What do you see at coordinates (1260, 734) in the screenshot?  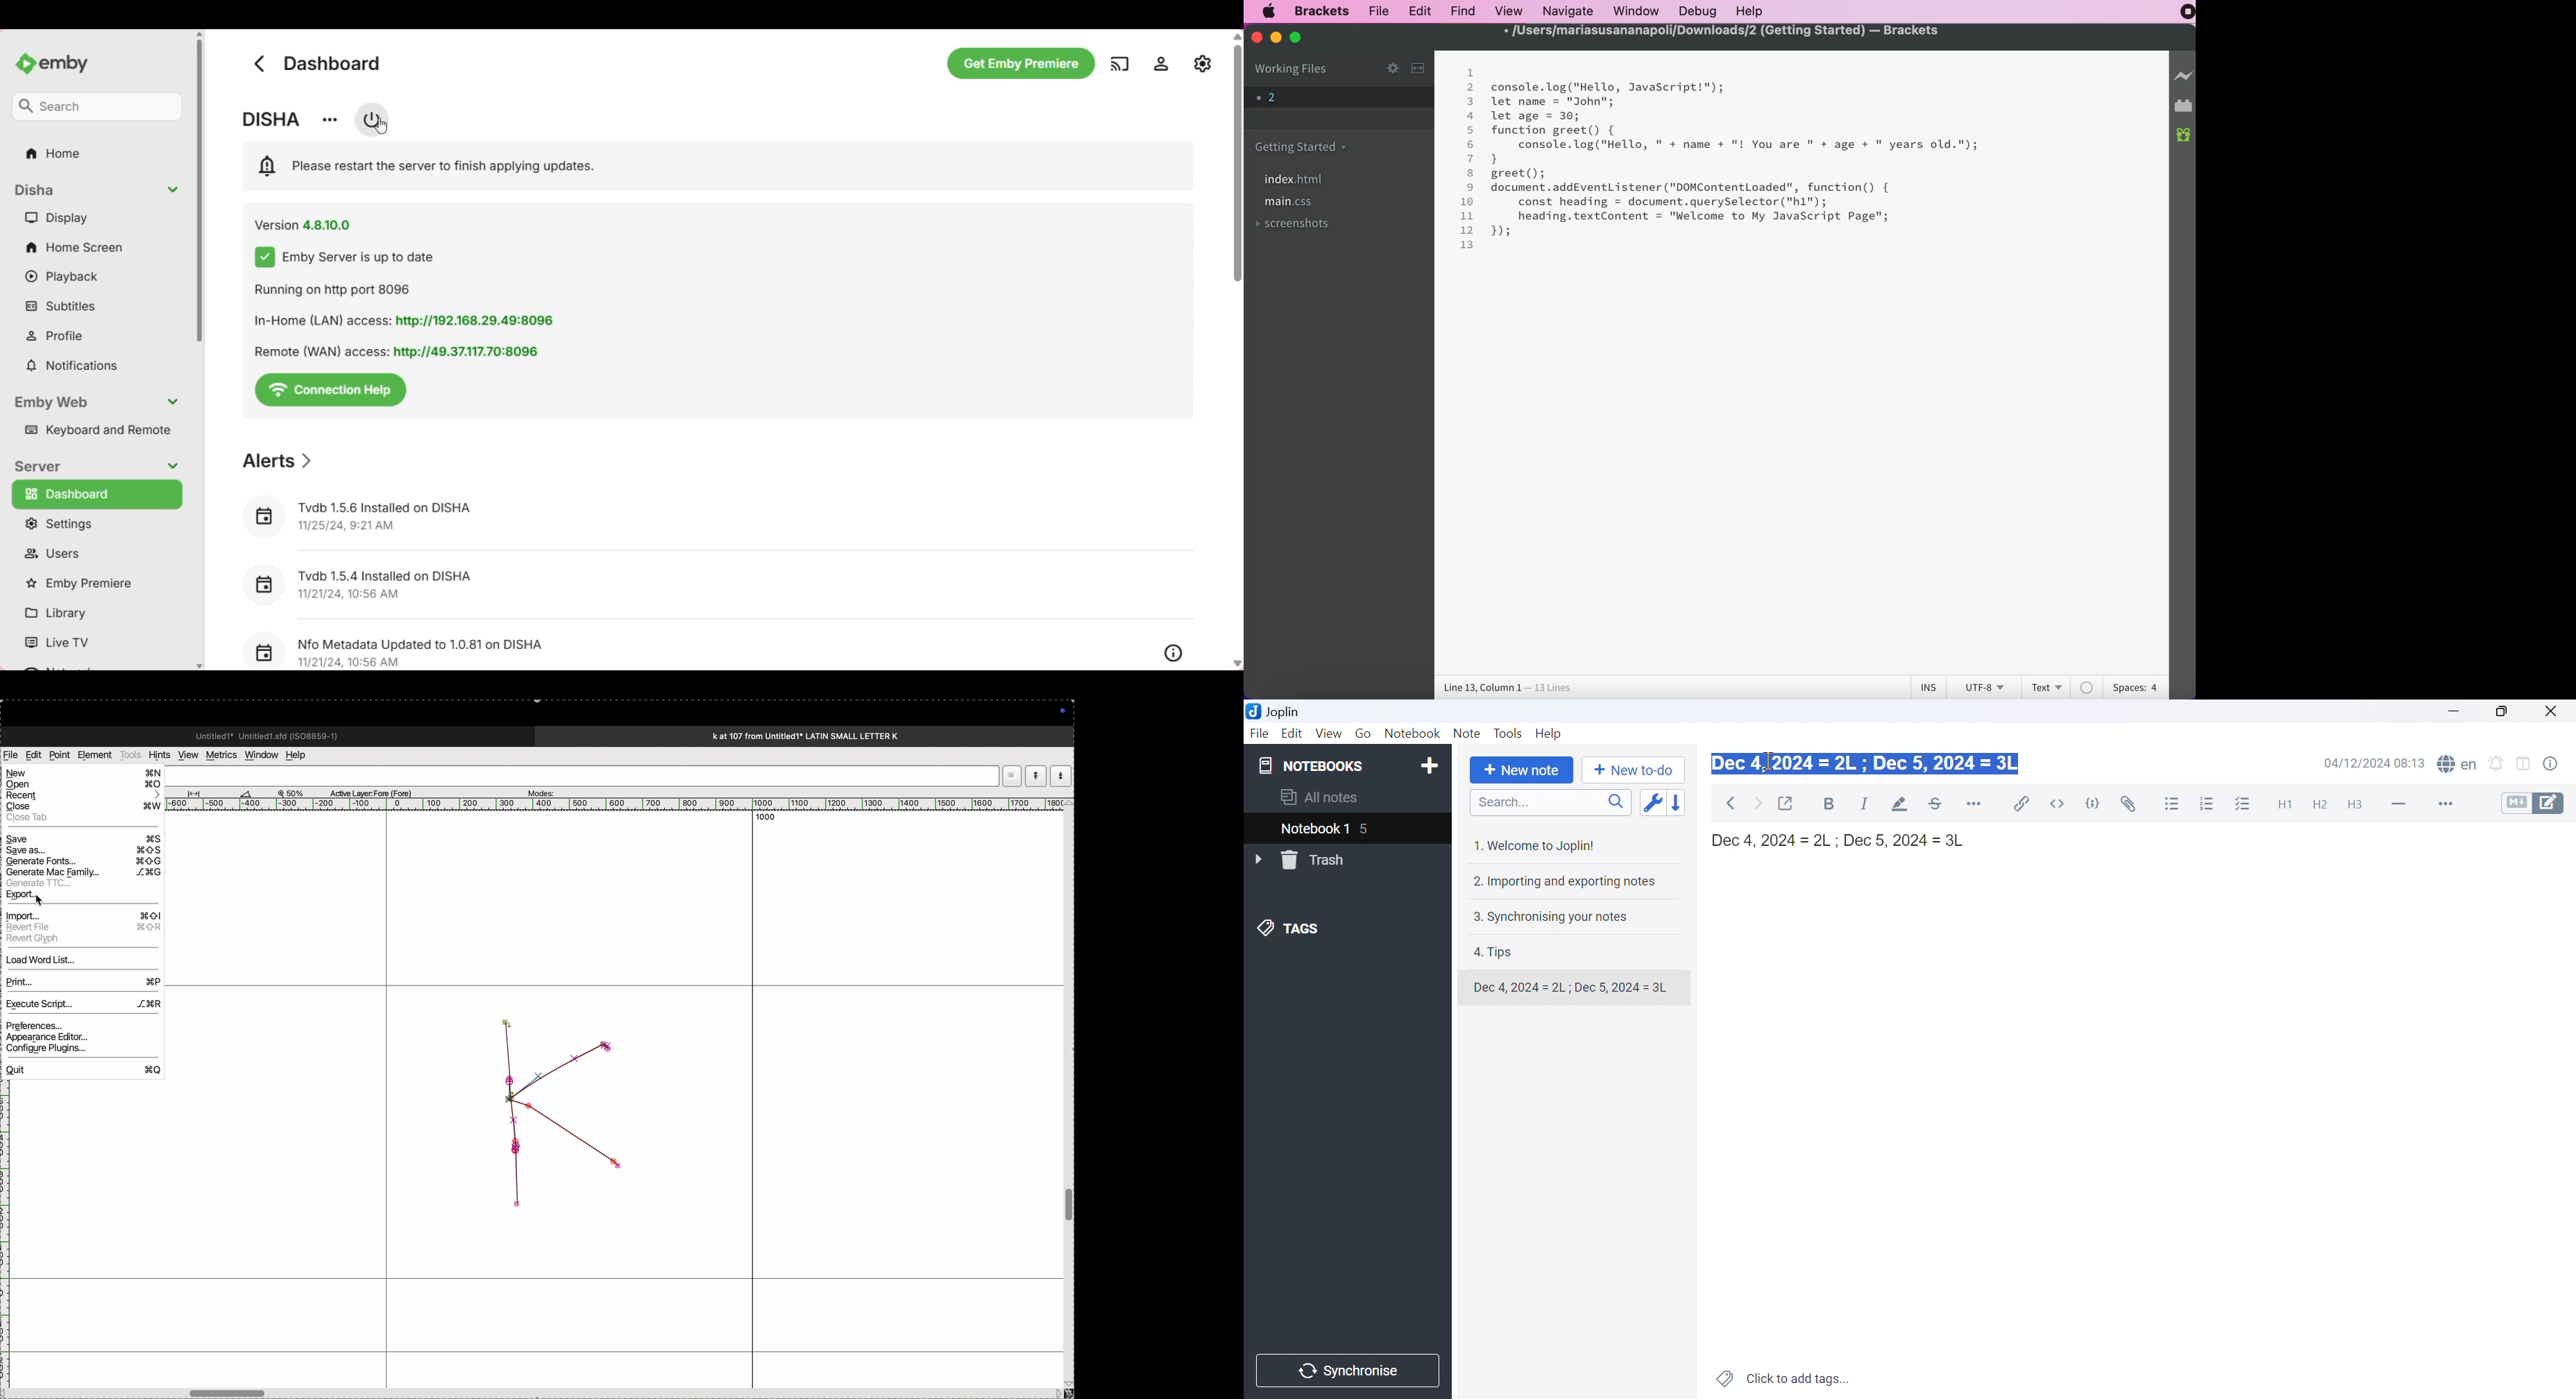 I see `File` at bounding box center [1260, 734].